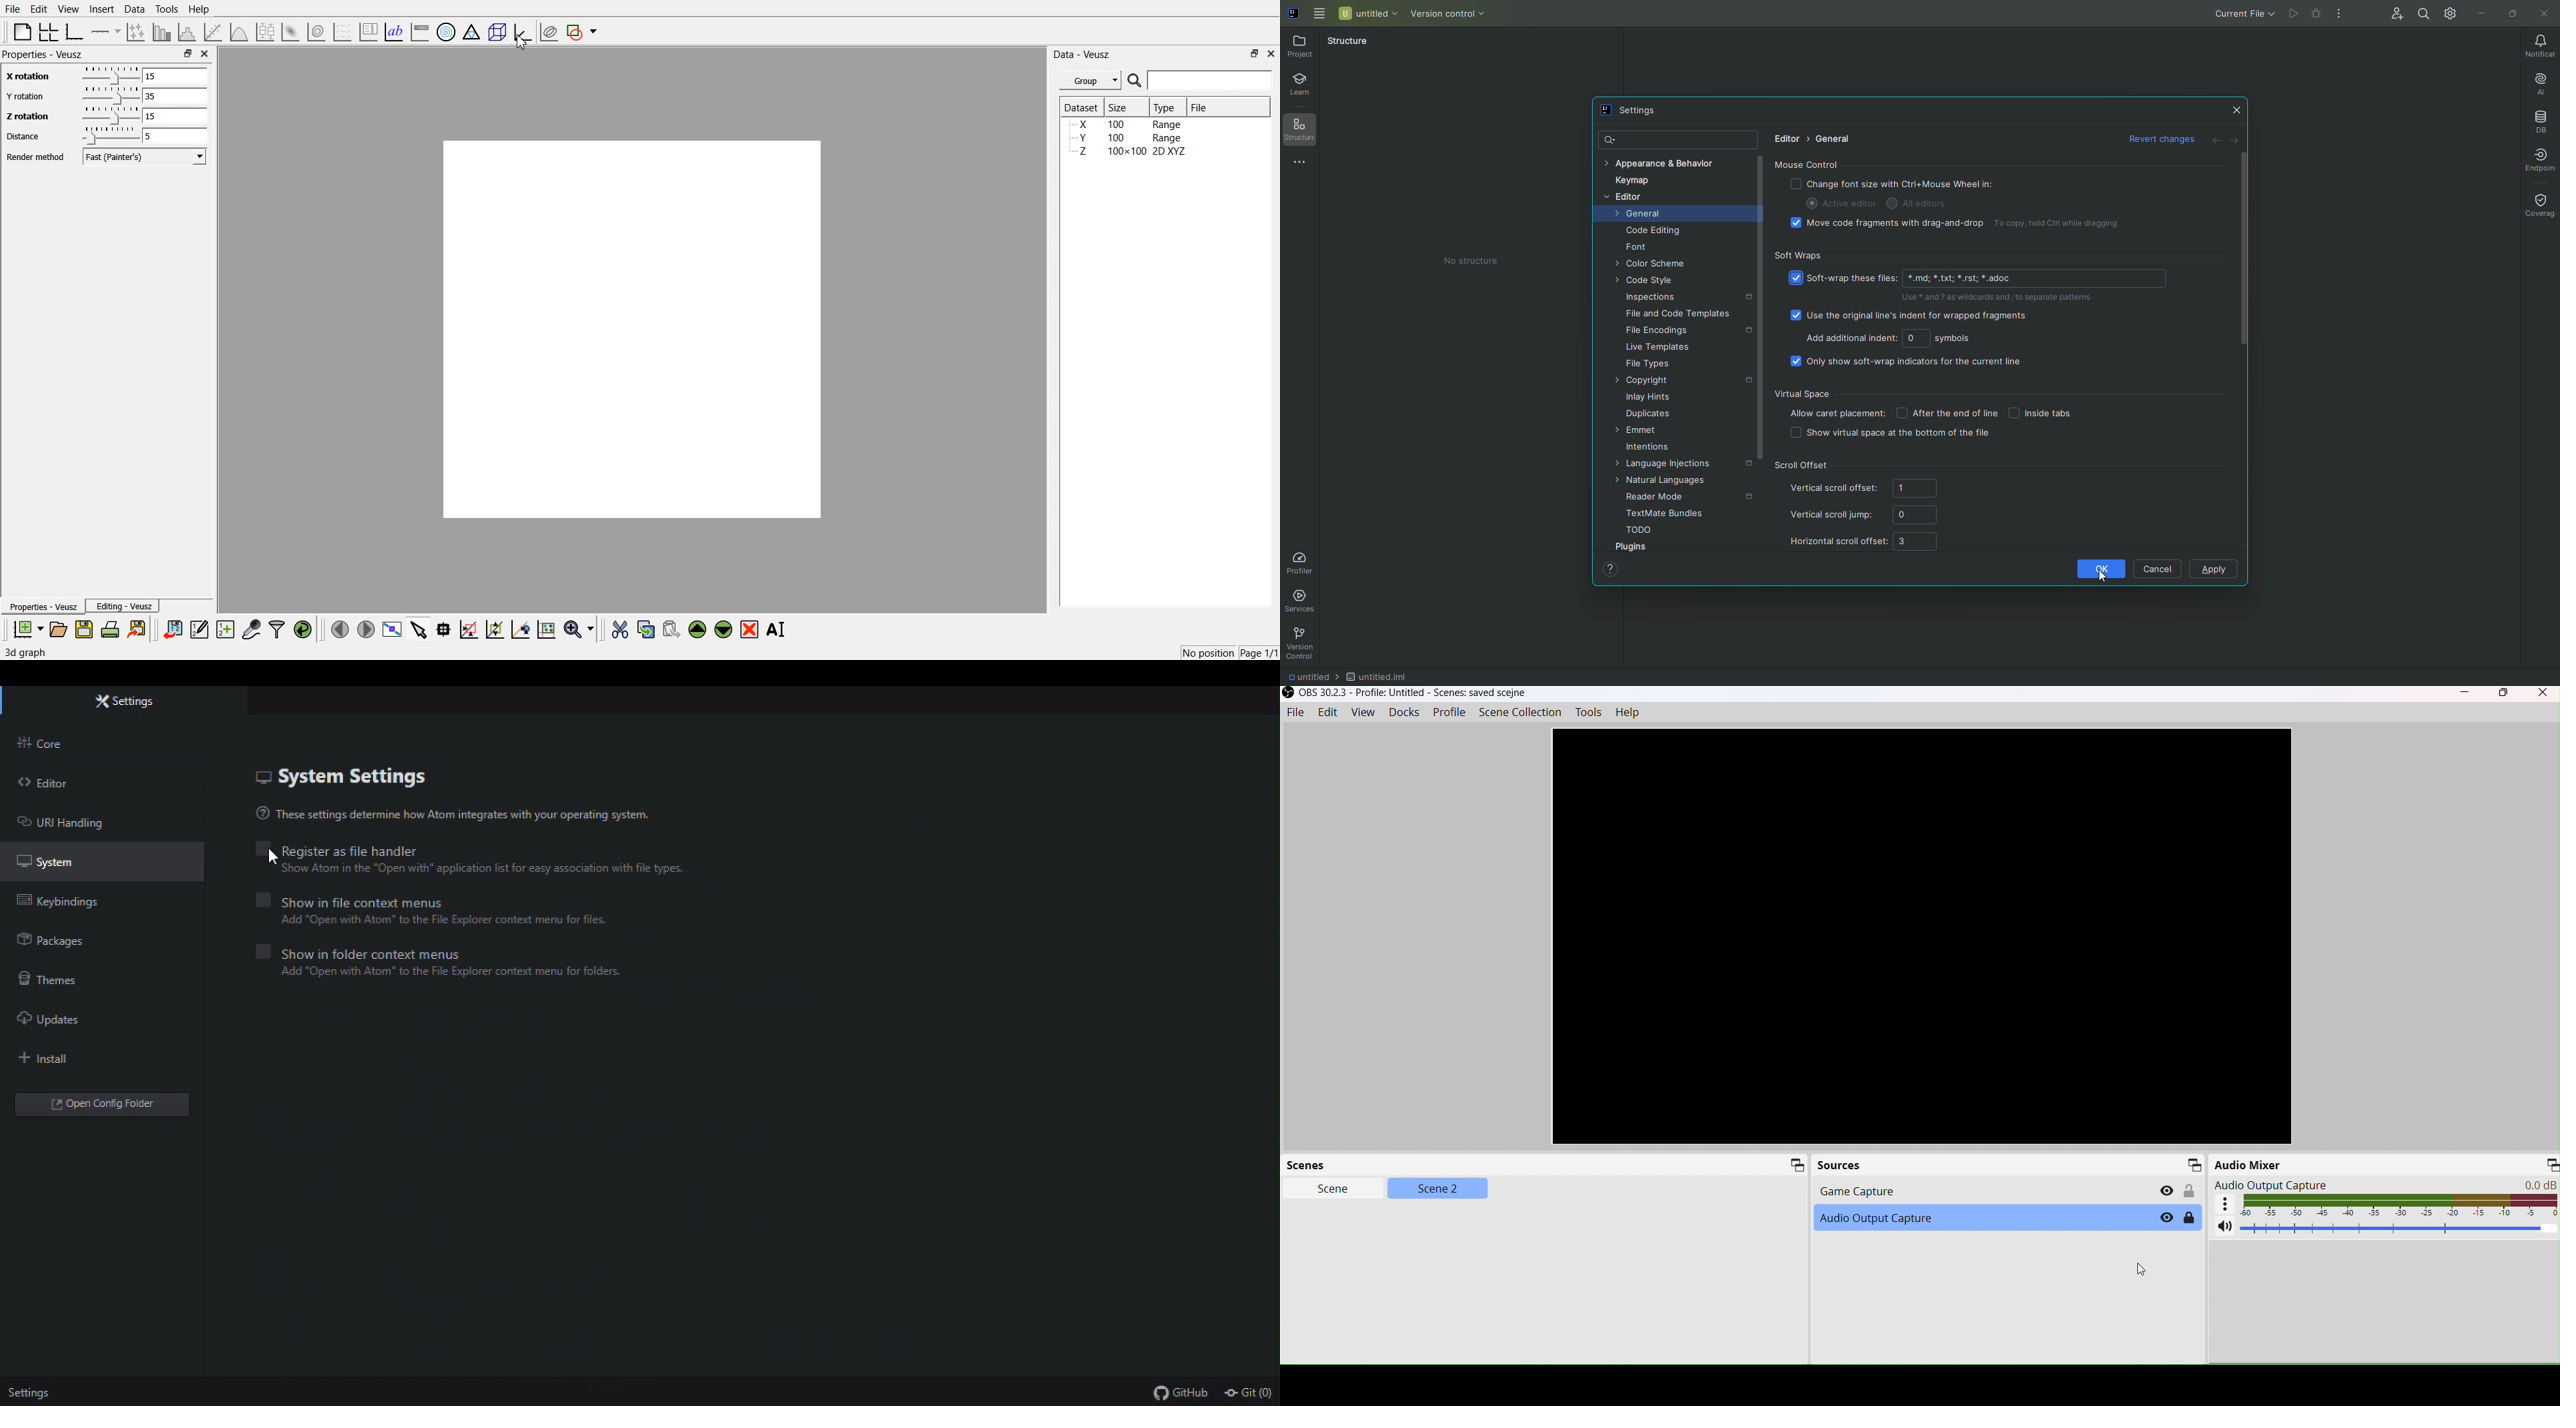 The height and width of the screenshot is (1428, 2576). What do you see at coordinates (2164, 1190) in the screenshot?
I see `Hide` at bounding box center [2164, 1190].